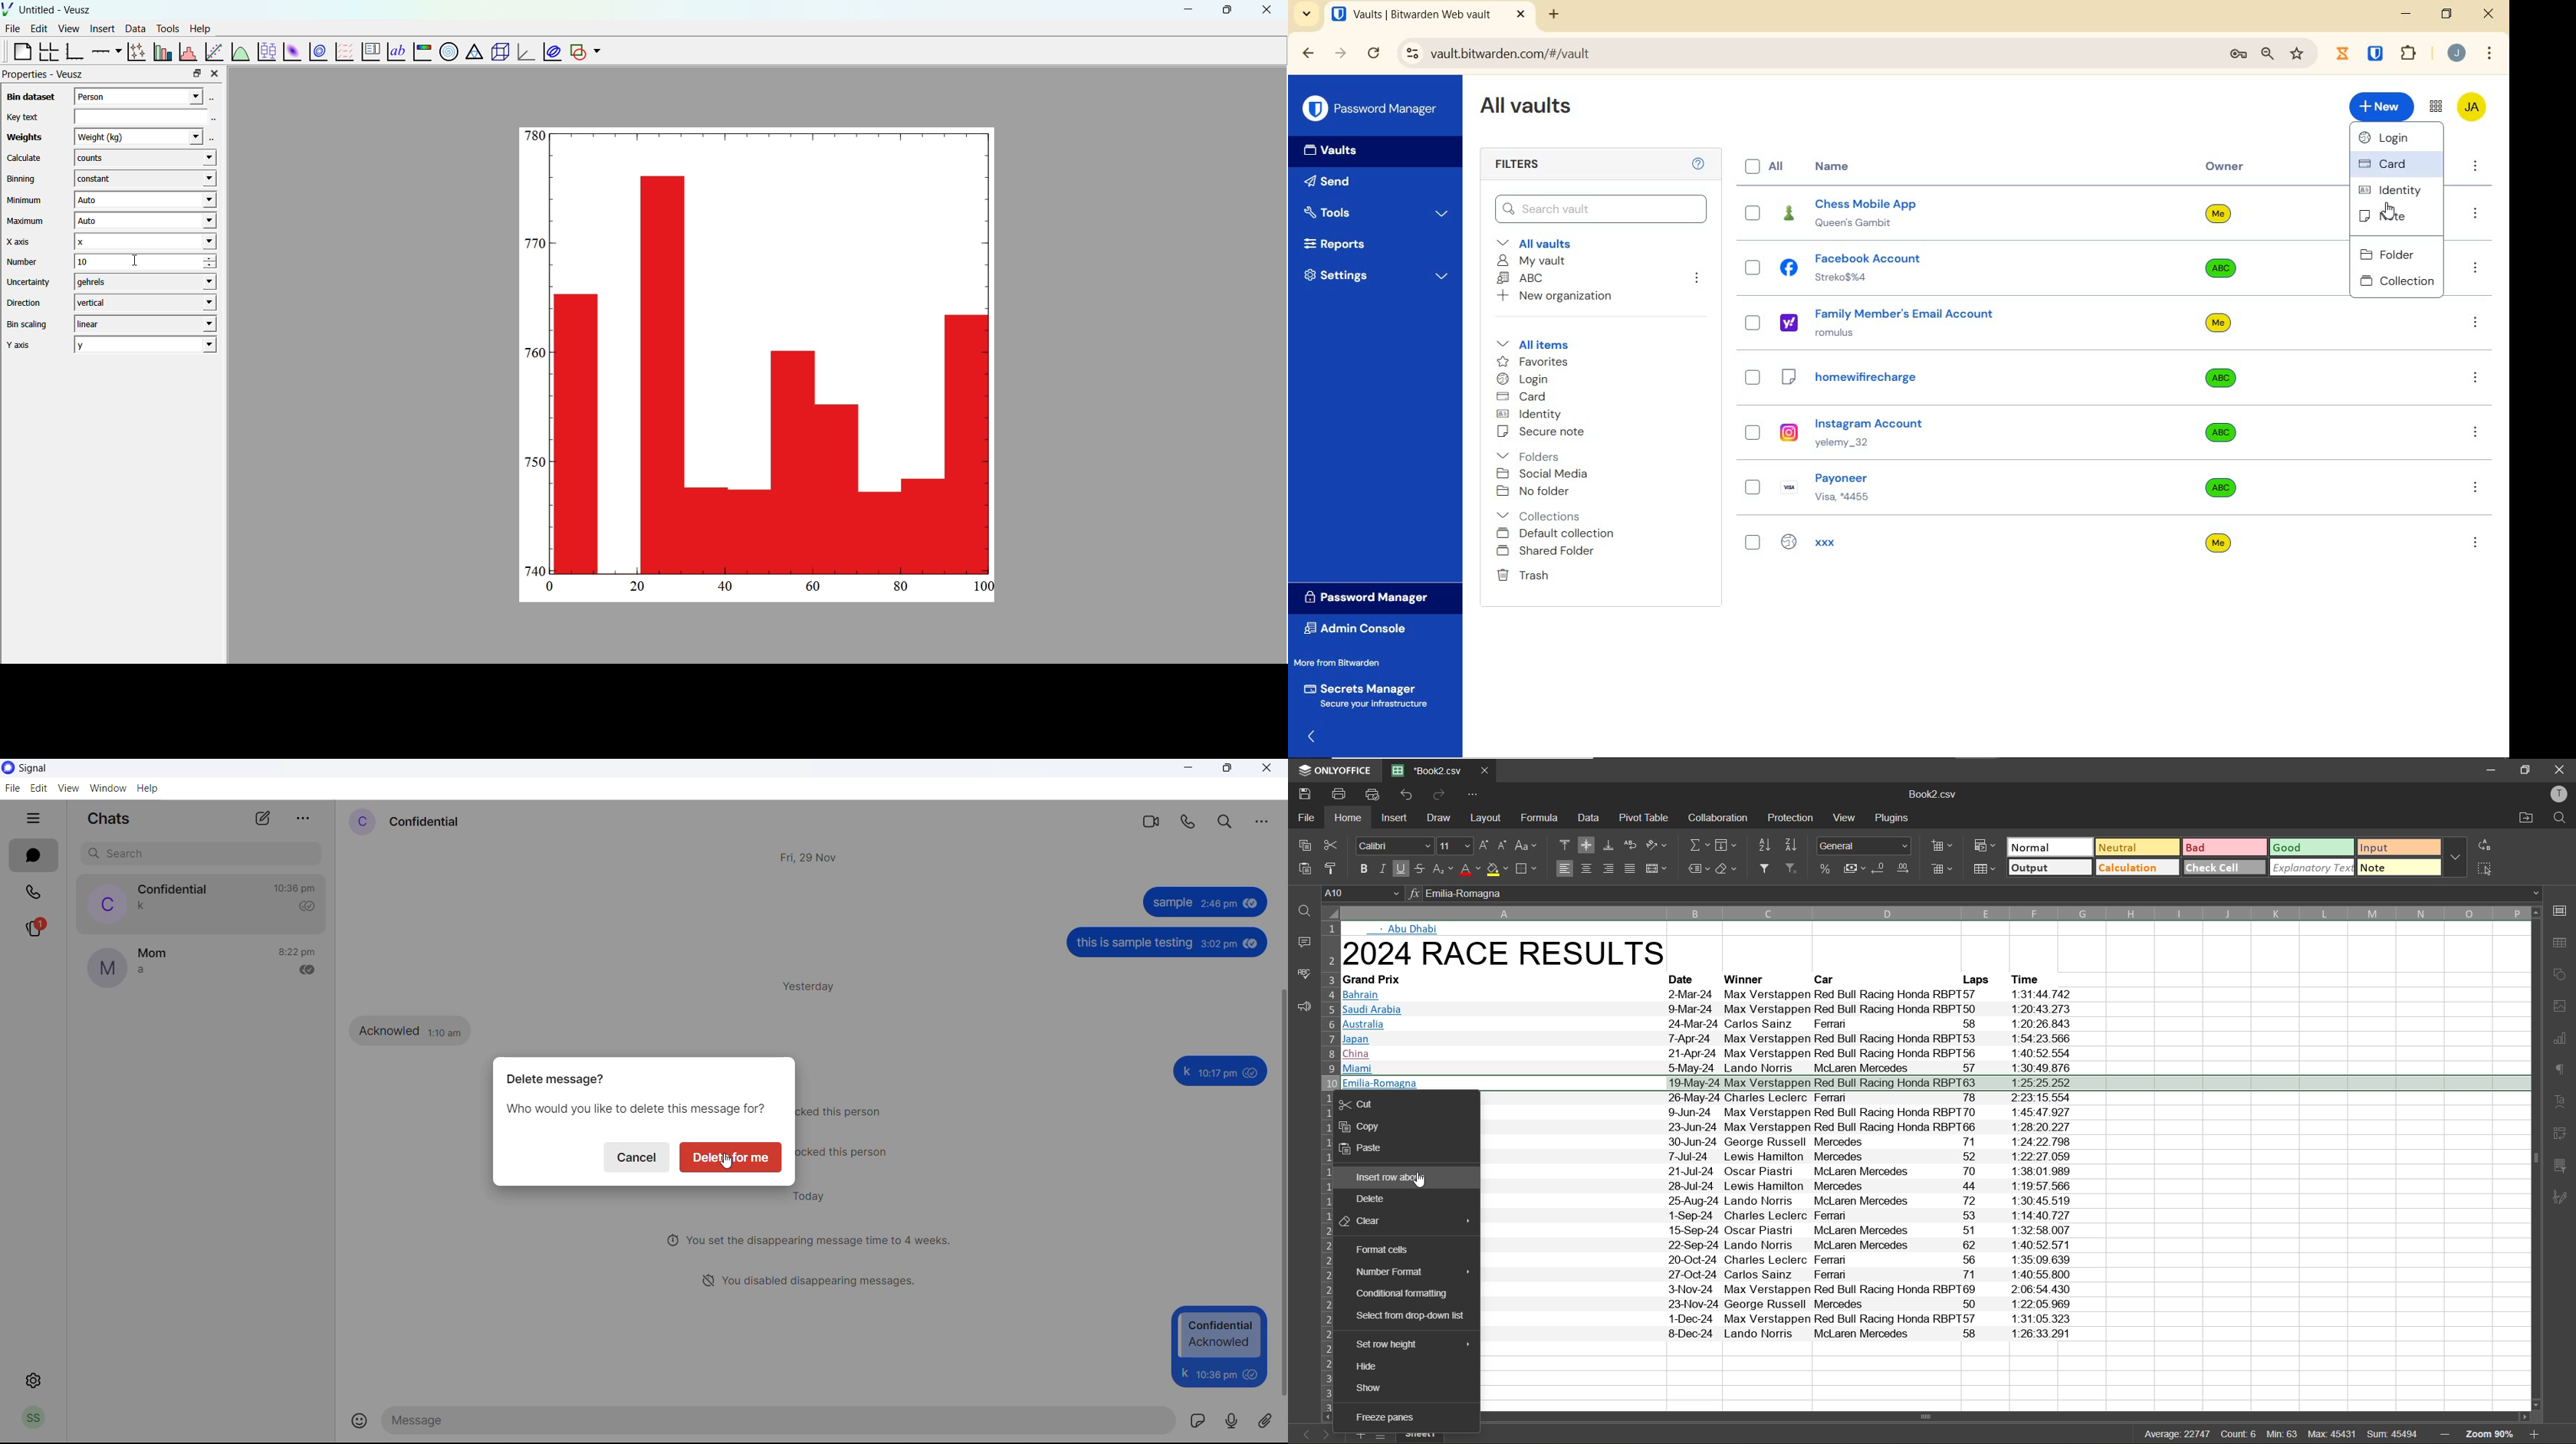 This screenshot has width=2576, height=1456. What do you see at coordinates (1762, 845) in the screenshot?
I see `sort ascending` at bounding box center [1762, 845].